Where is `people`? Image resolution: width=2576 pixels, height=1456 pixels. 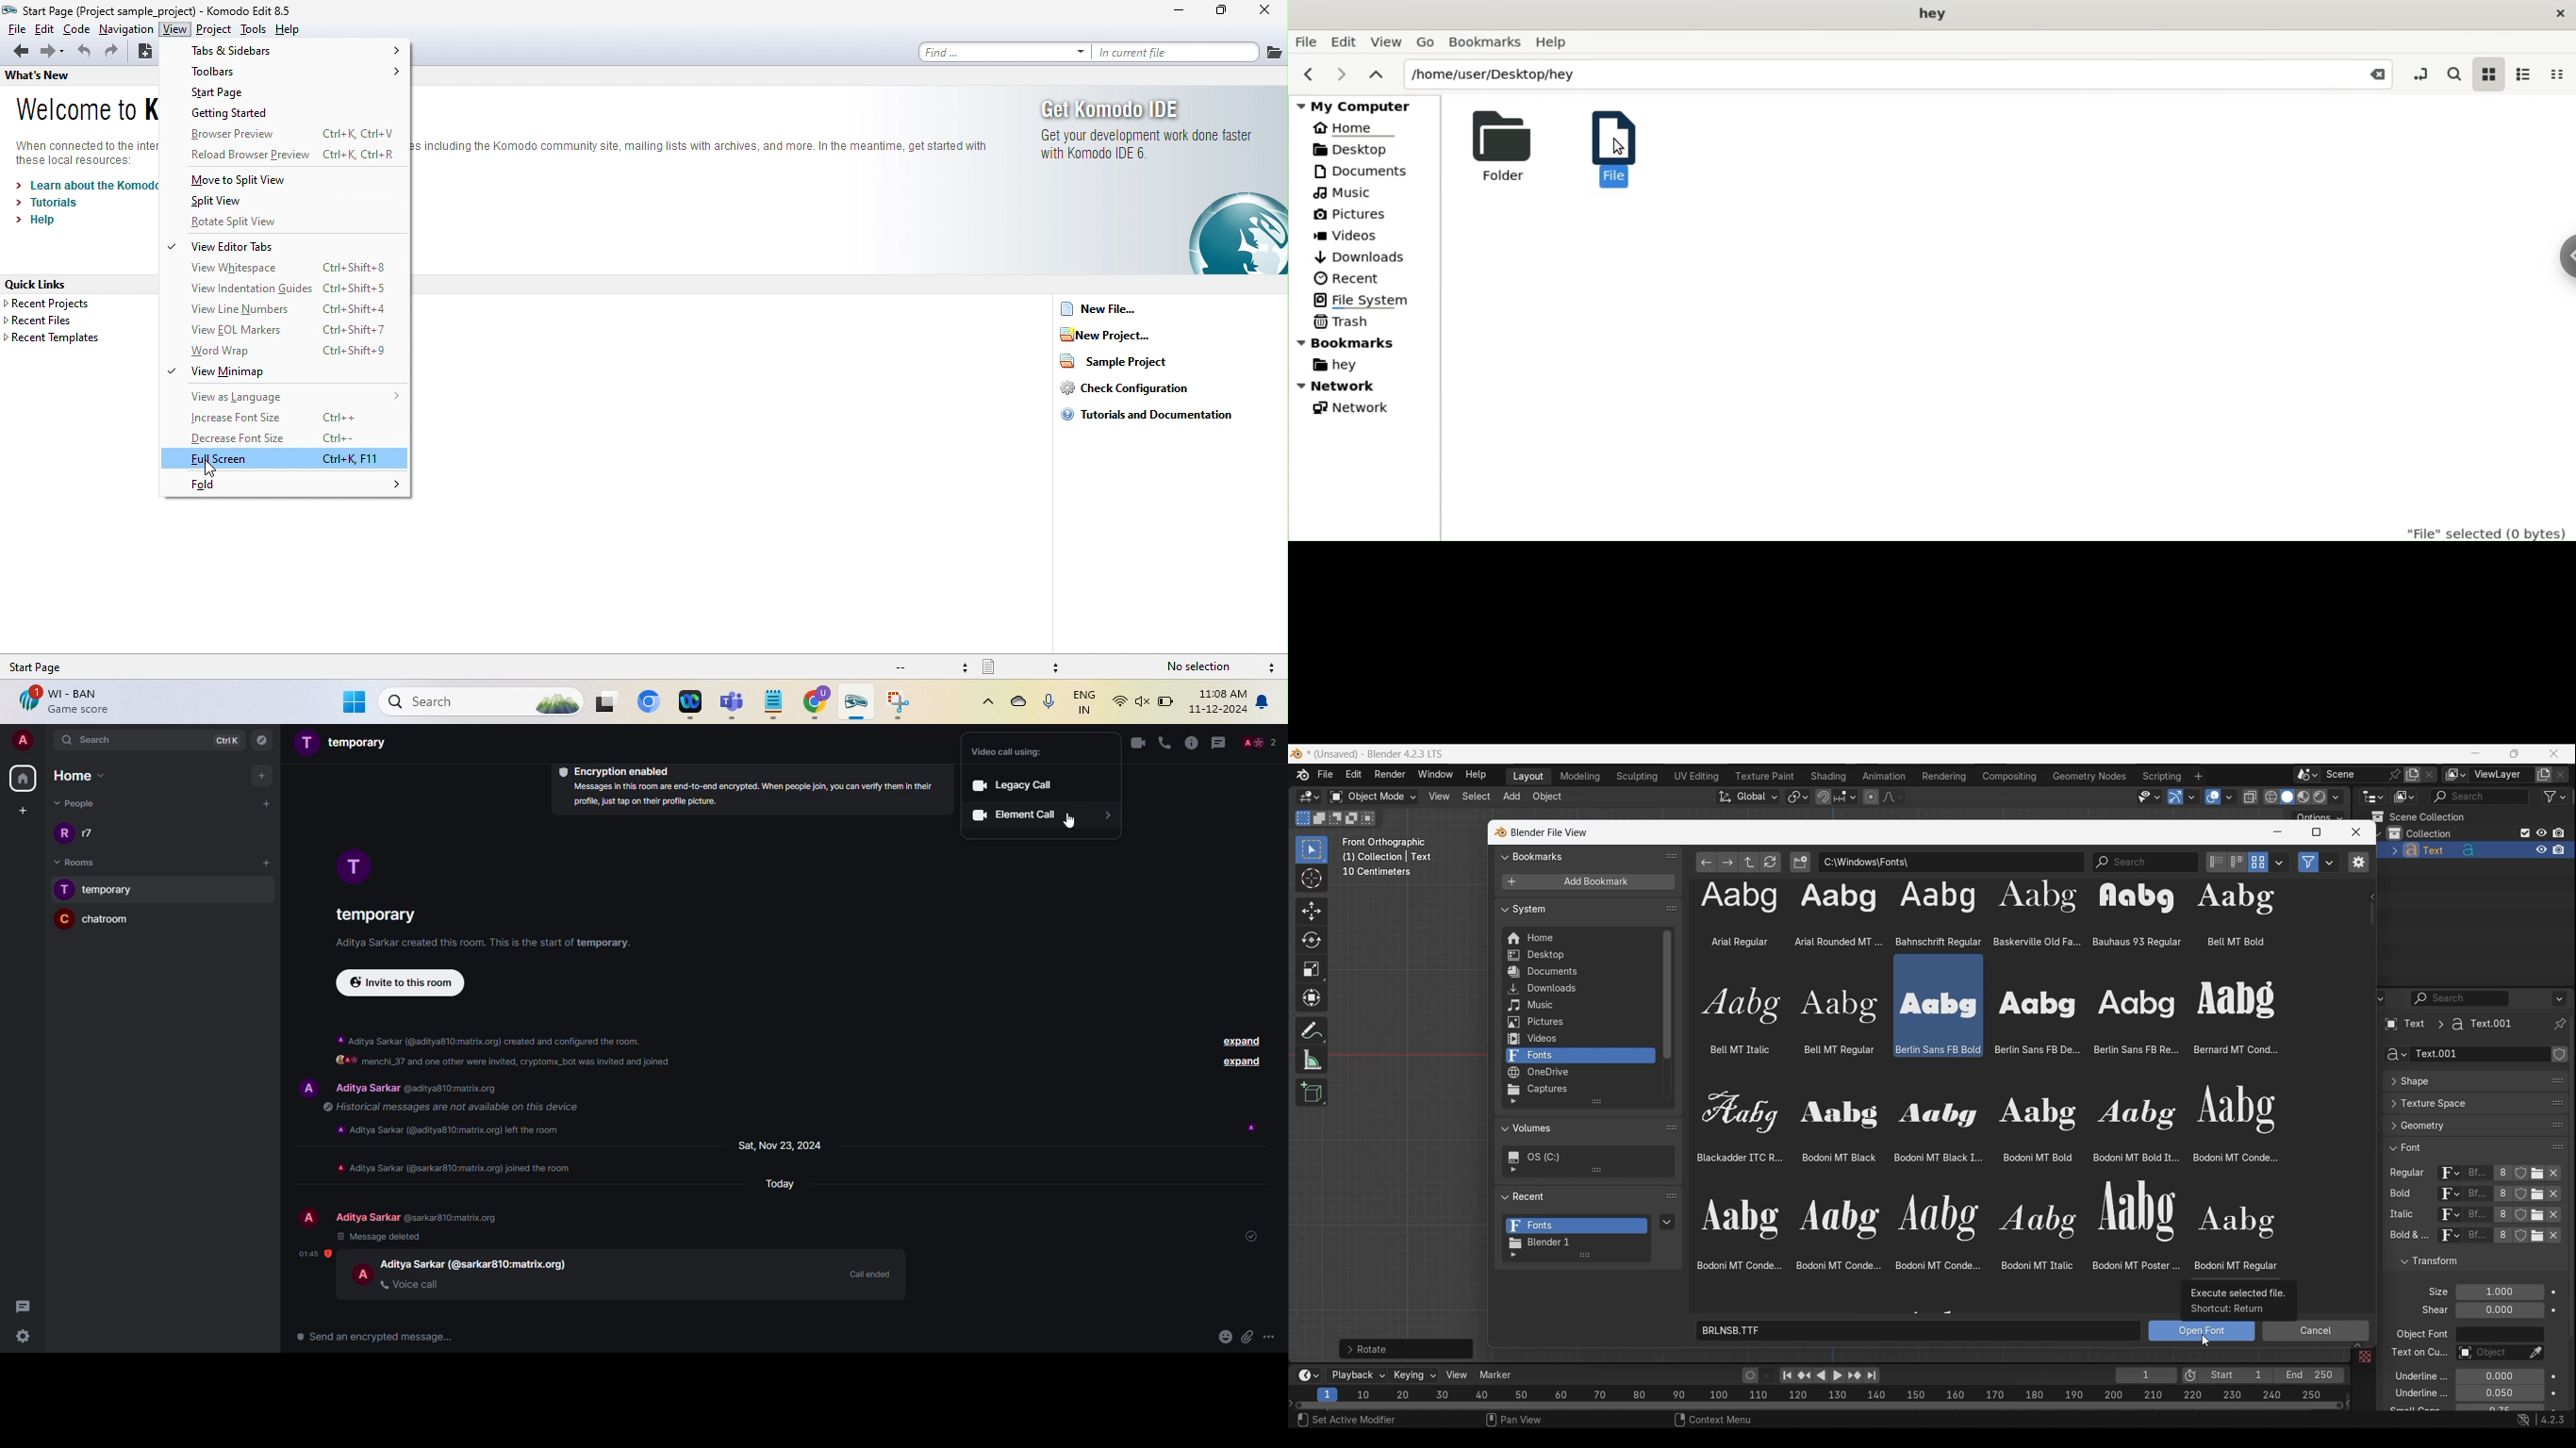
people is located at coordinates (366, 1088).